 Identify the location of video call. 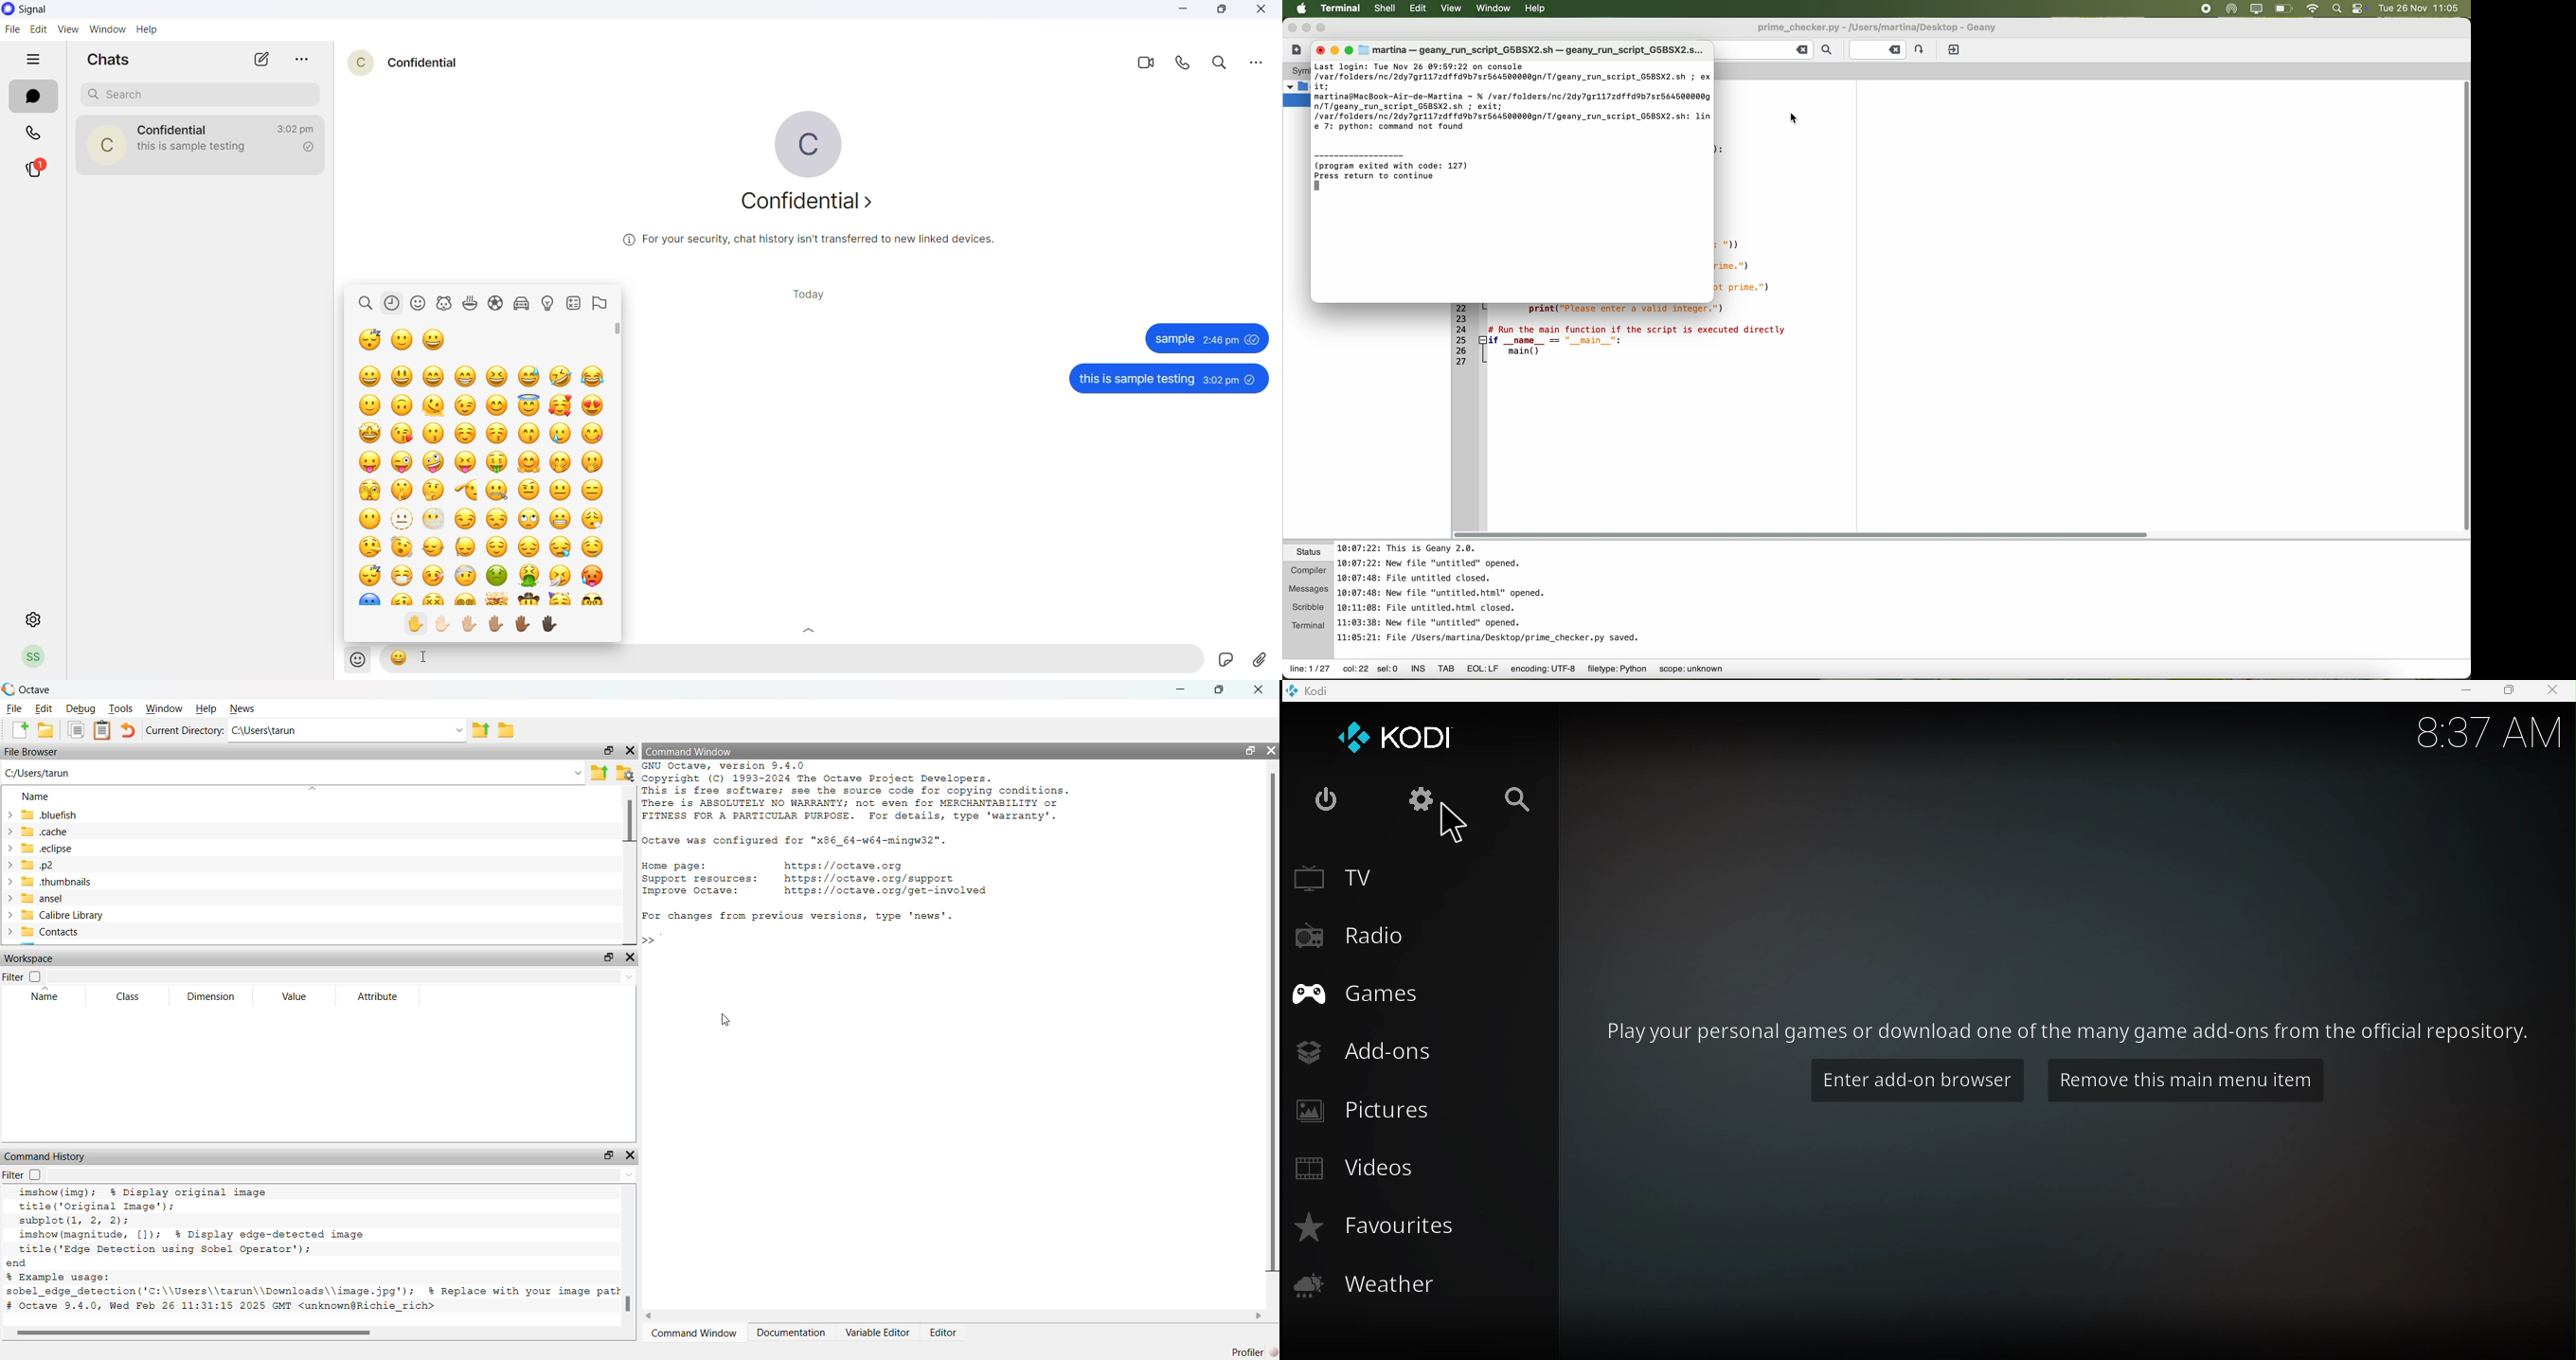
(1145, 65).